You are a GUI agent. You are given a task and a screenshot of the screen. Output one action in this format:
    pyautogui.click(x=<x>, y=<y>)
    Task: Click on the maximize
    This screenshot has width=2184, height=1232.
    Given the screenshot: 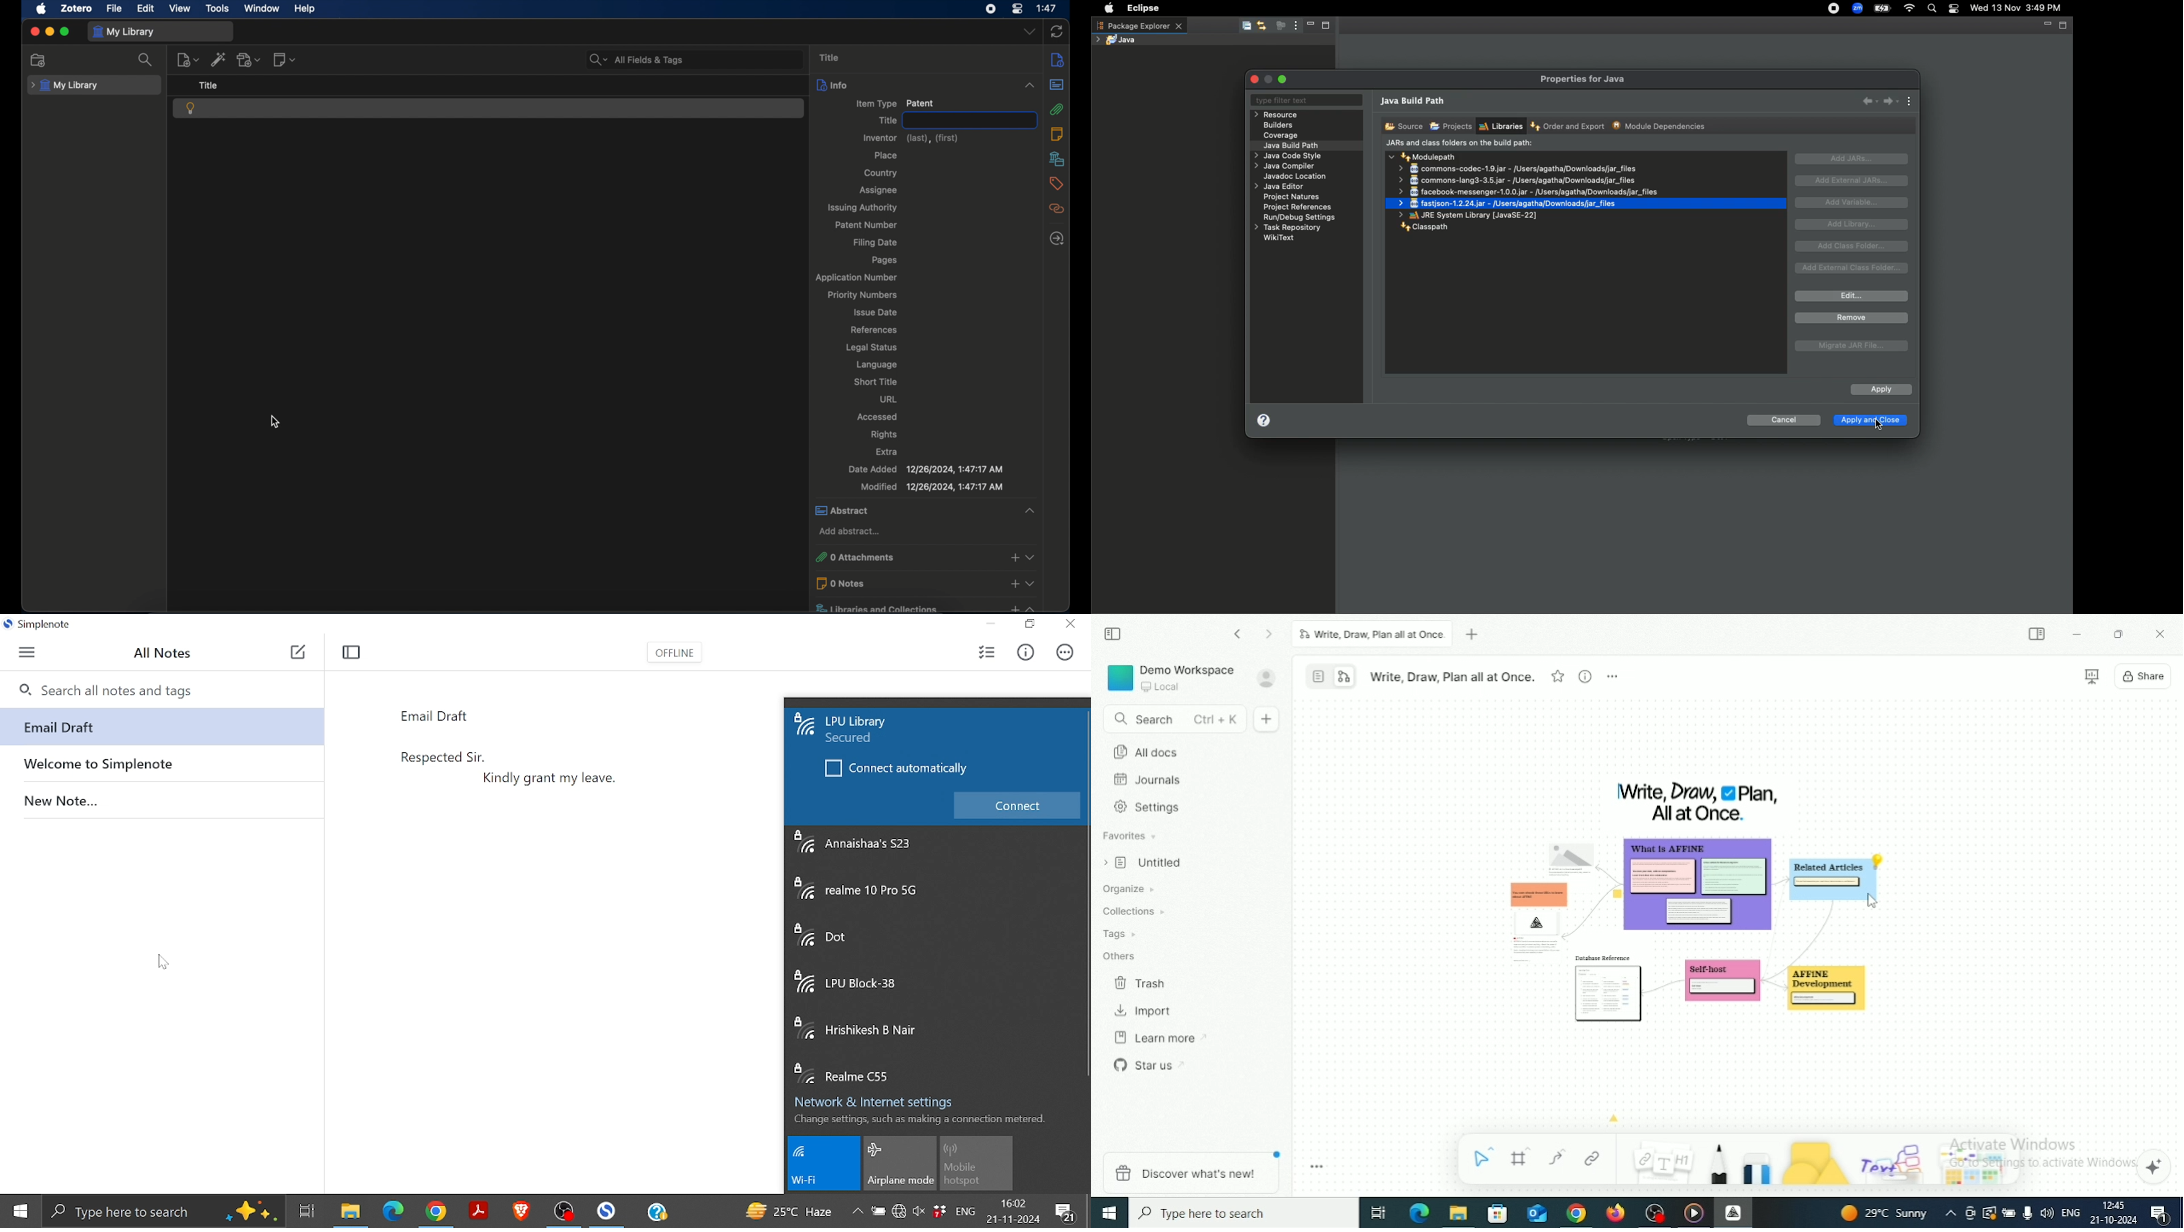 What is the action you would take?
    pyautogui.click(x=65, y=31)
    